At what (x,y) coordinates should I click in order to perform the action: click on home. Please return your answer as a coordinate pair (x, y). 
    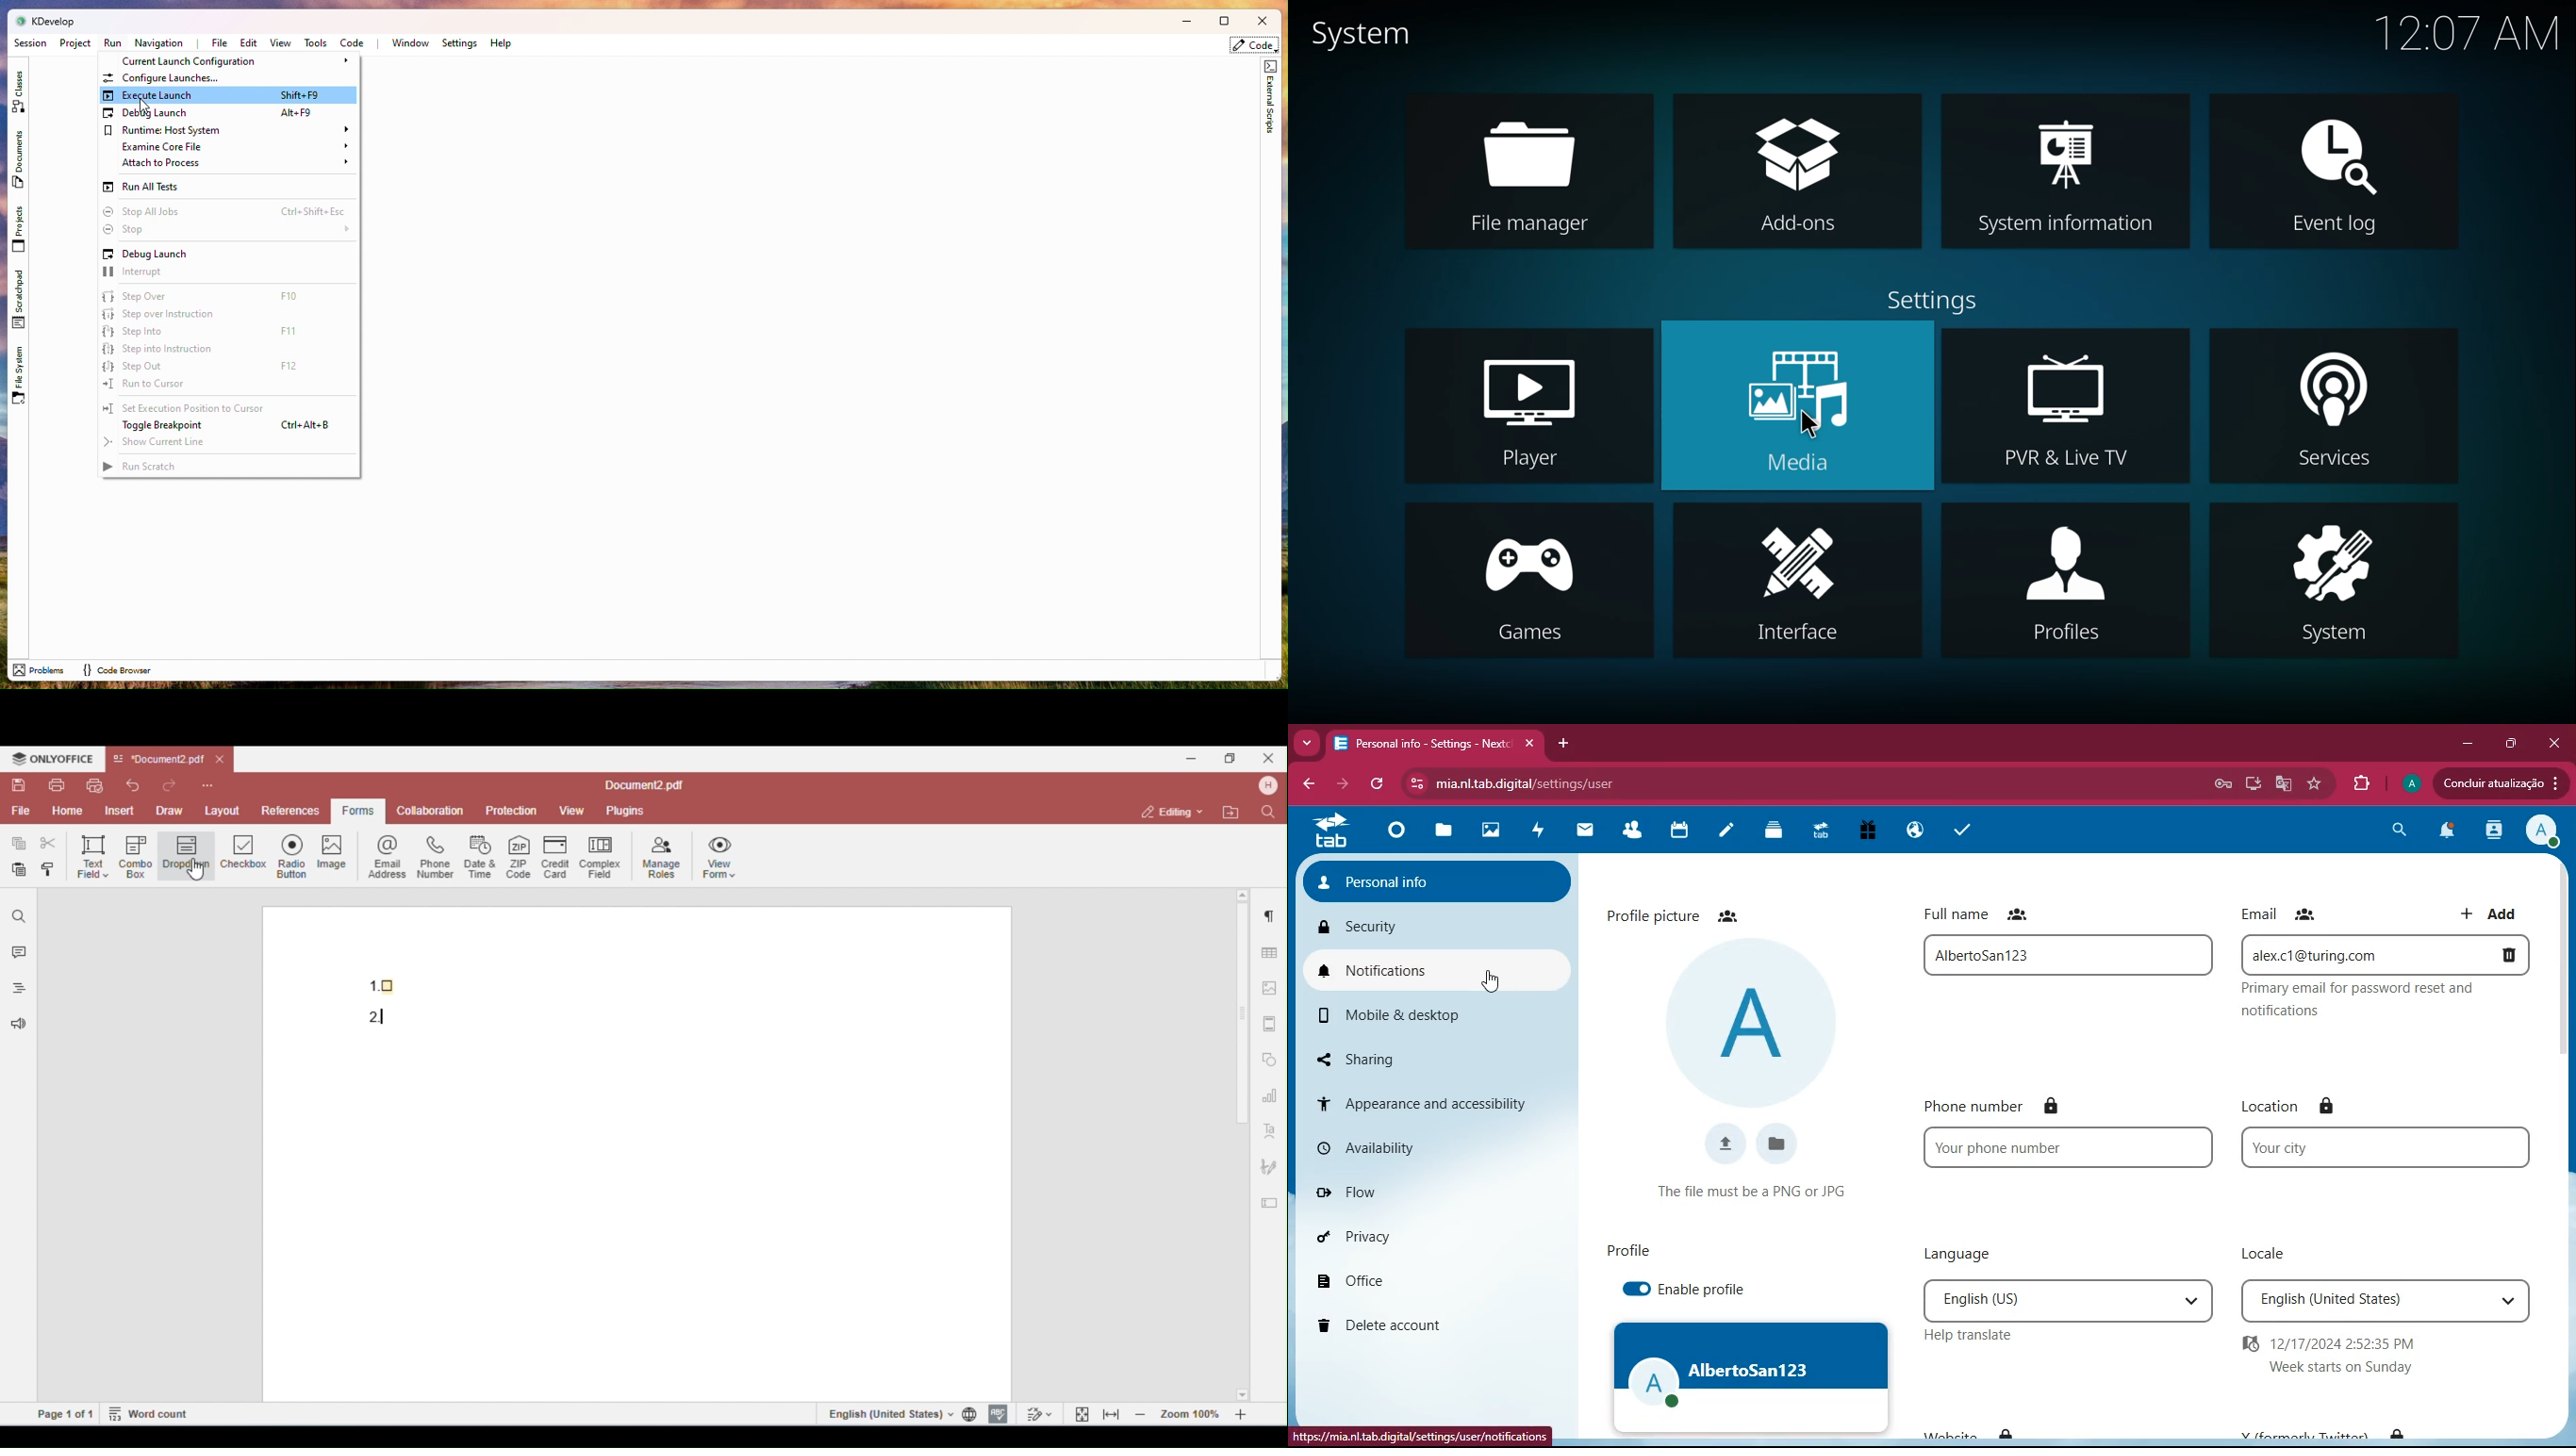
    Looking at the image, I should click on (1396, 838).